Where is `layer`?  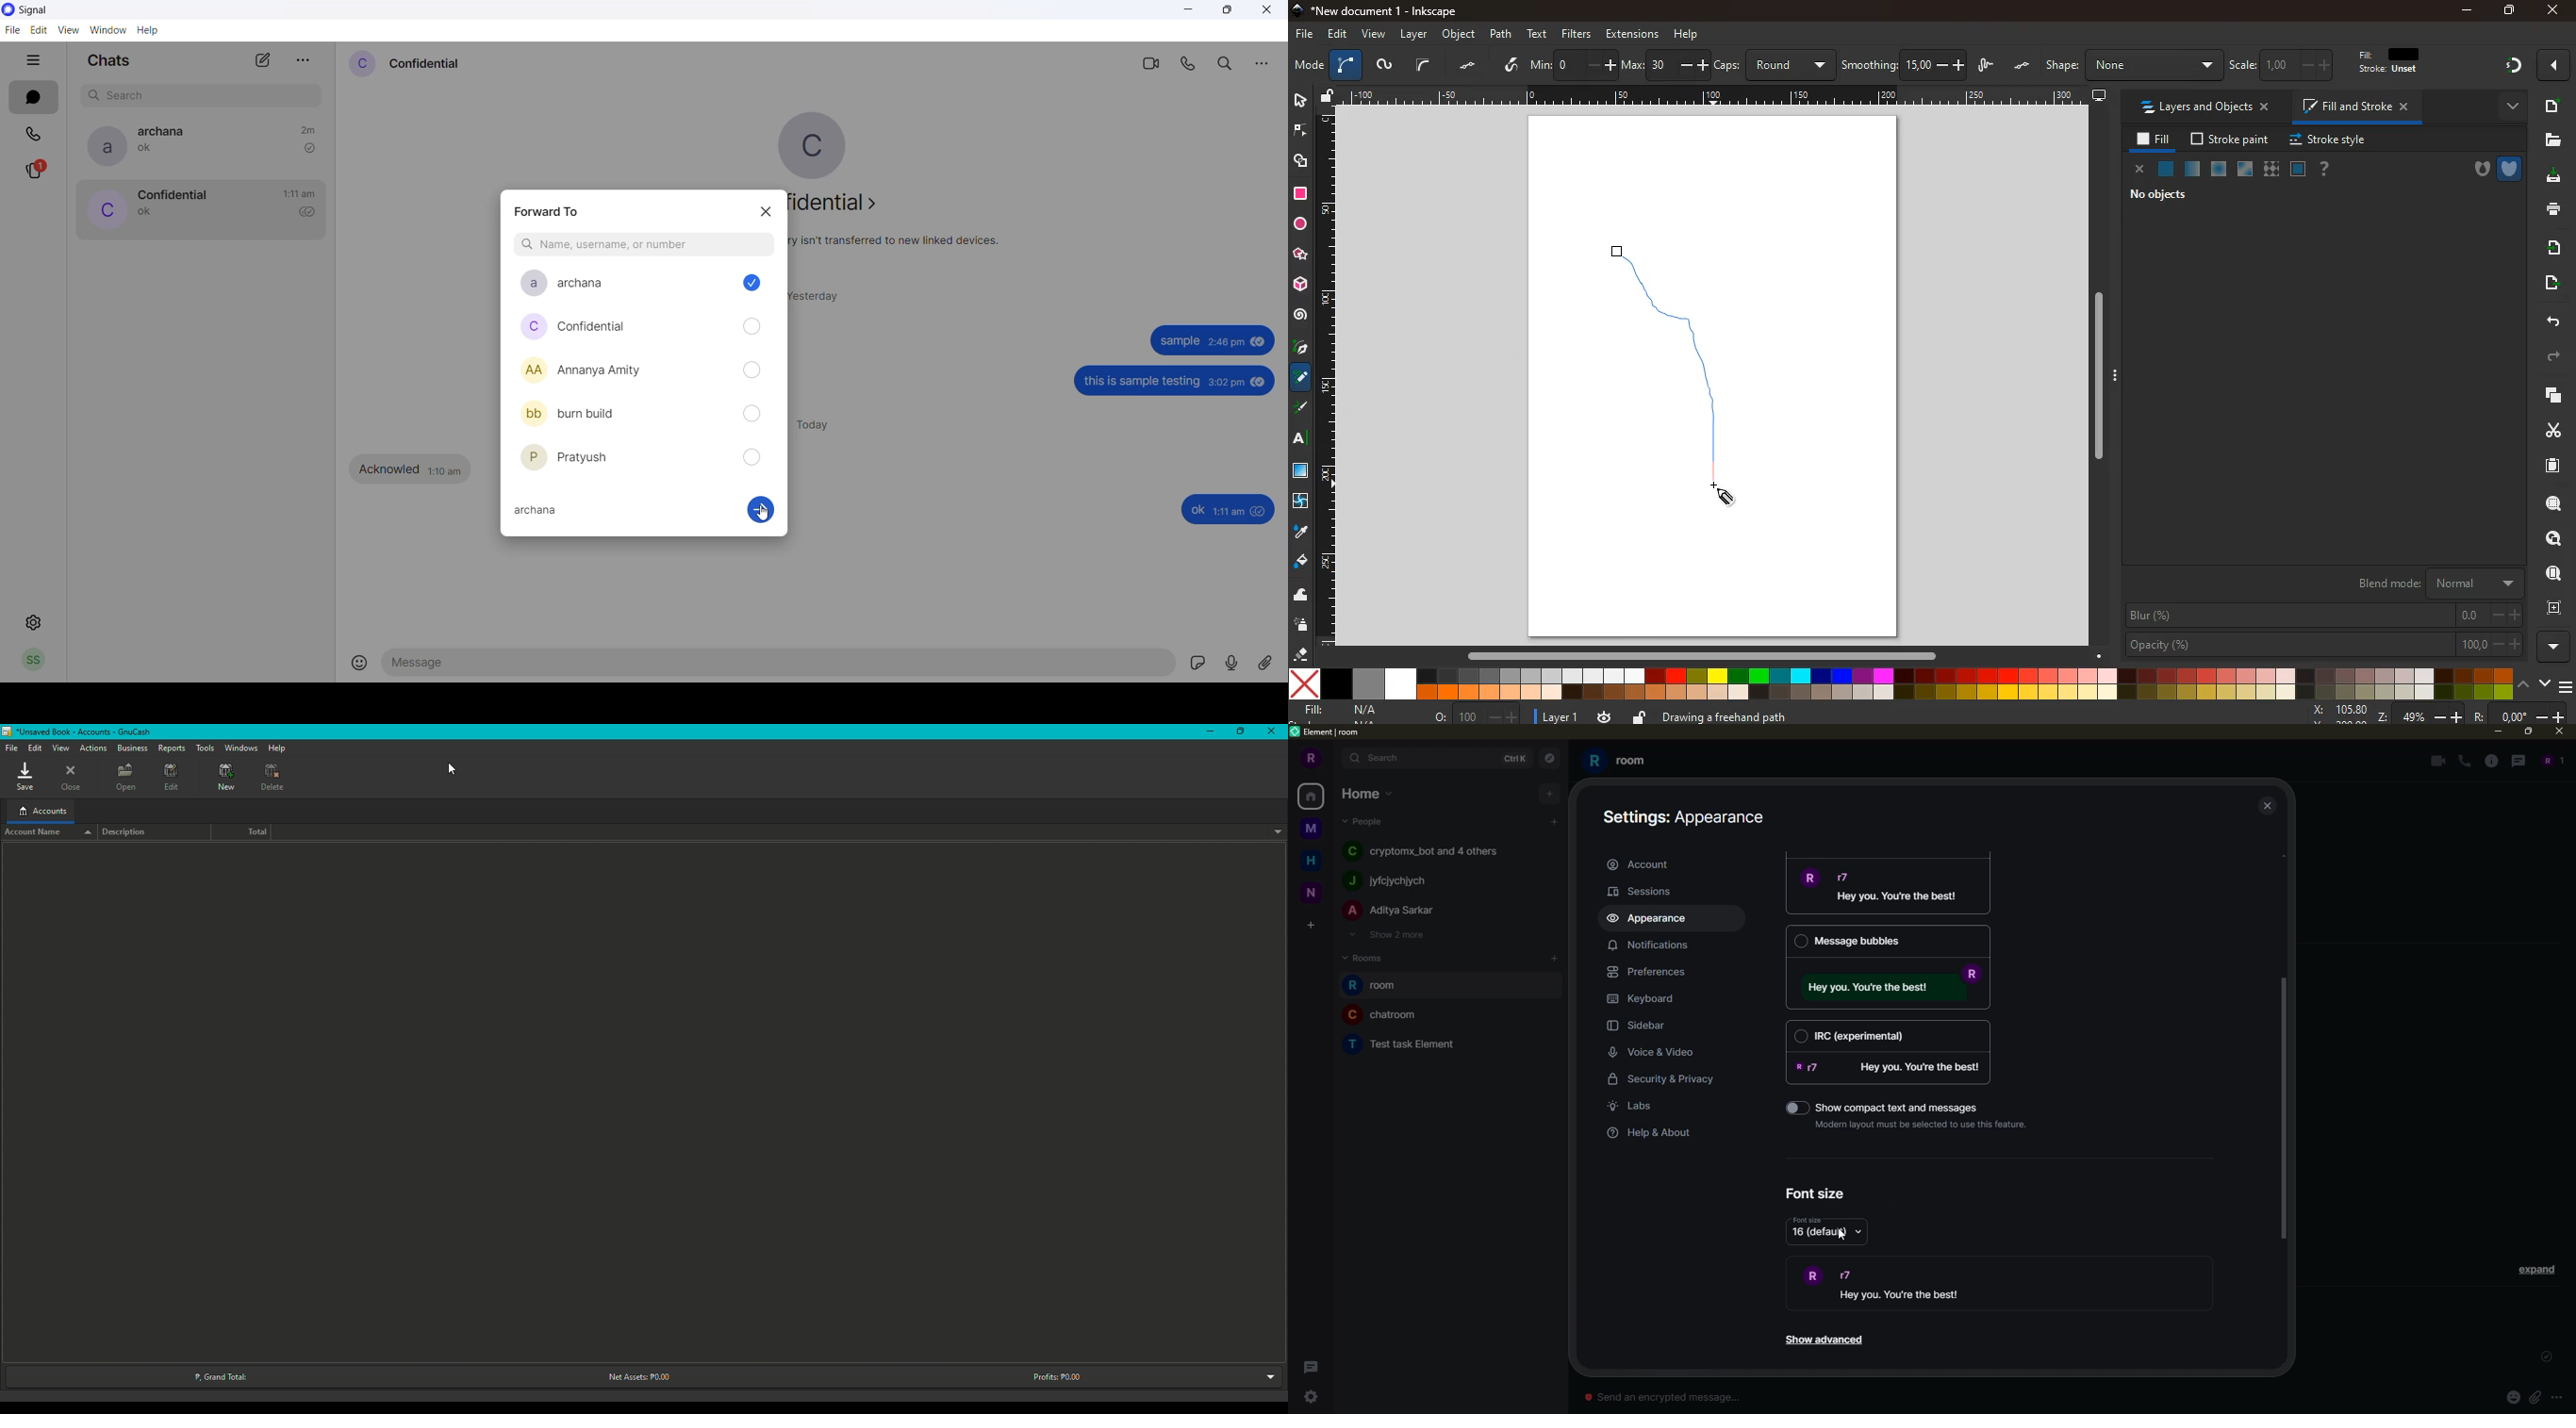 layer is located at coordinates (1414, 34).